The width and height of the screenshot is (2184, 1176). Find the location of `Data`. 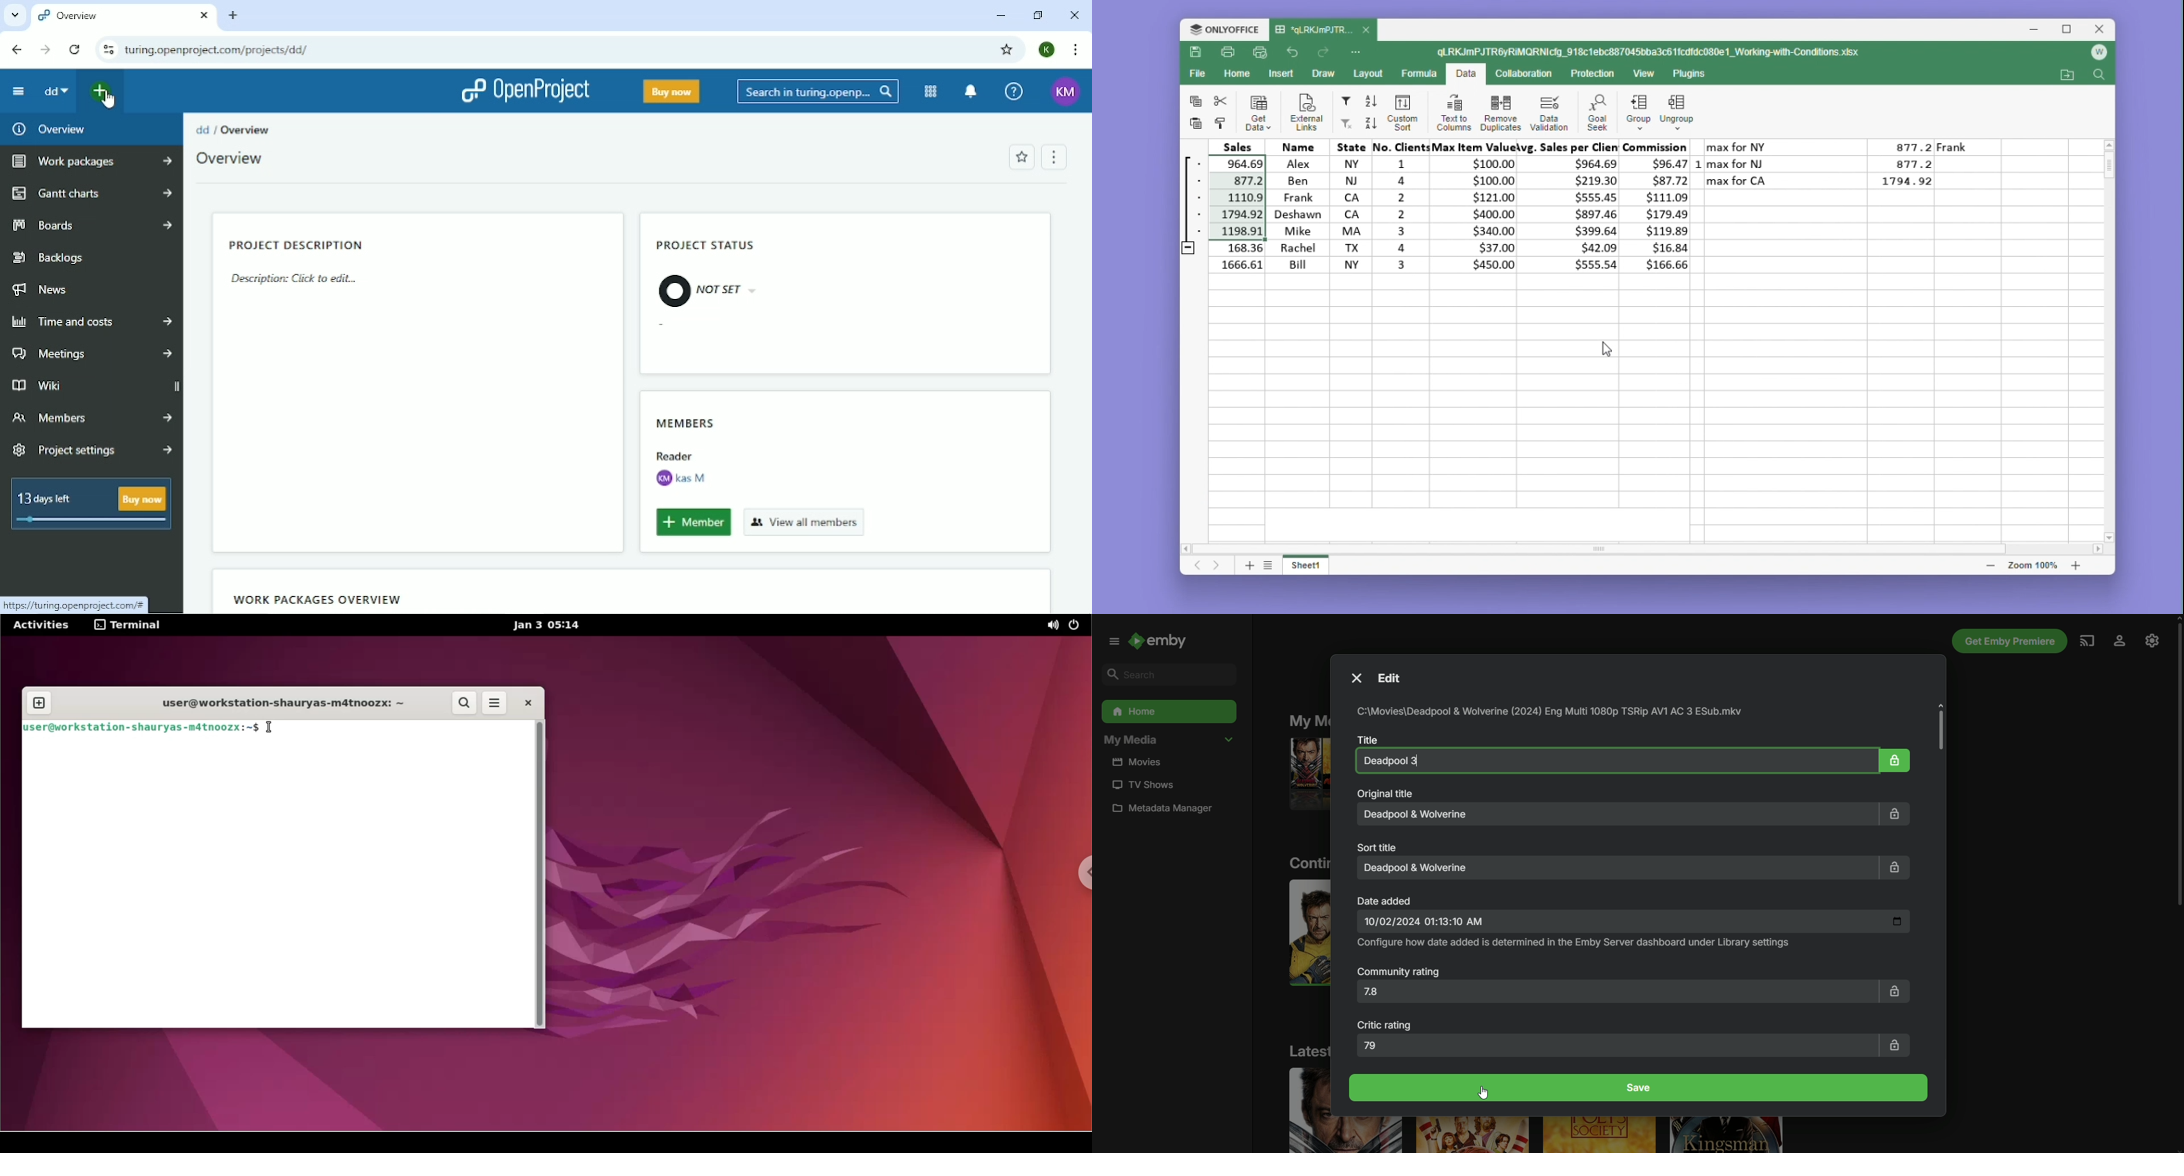

Data is located at coordinates (1469, 213).